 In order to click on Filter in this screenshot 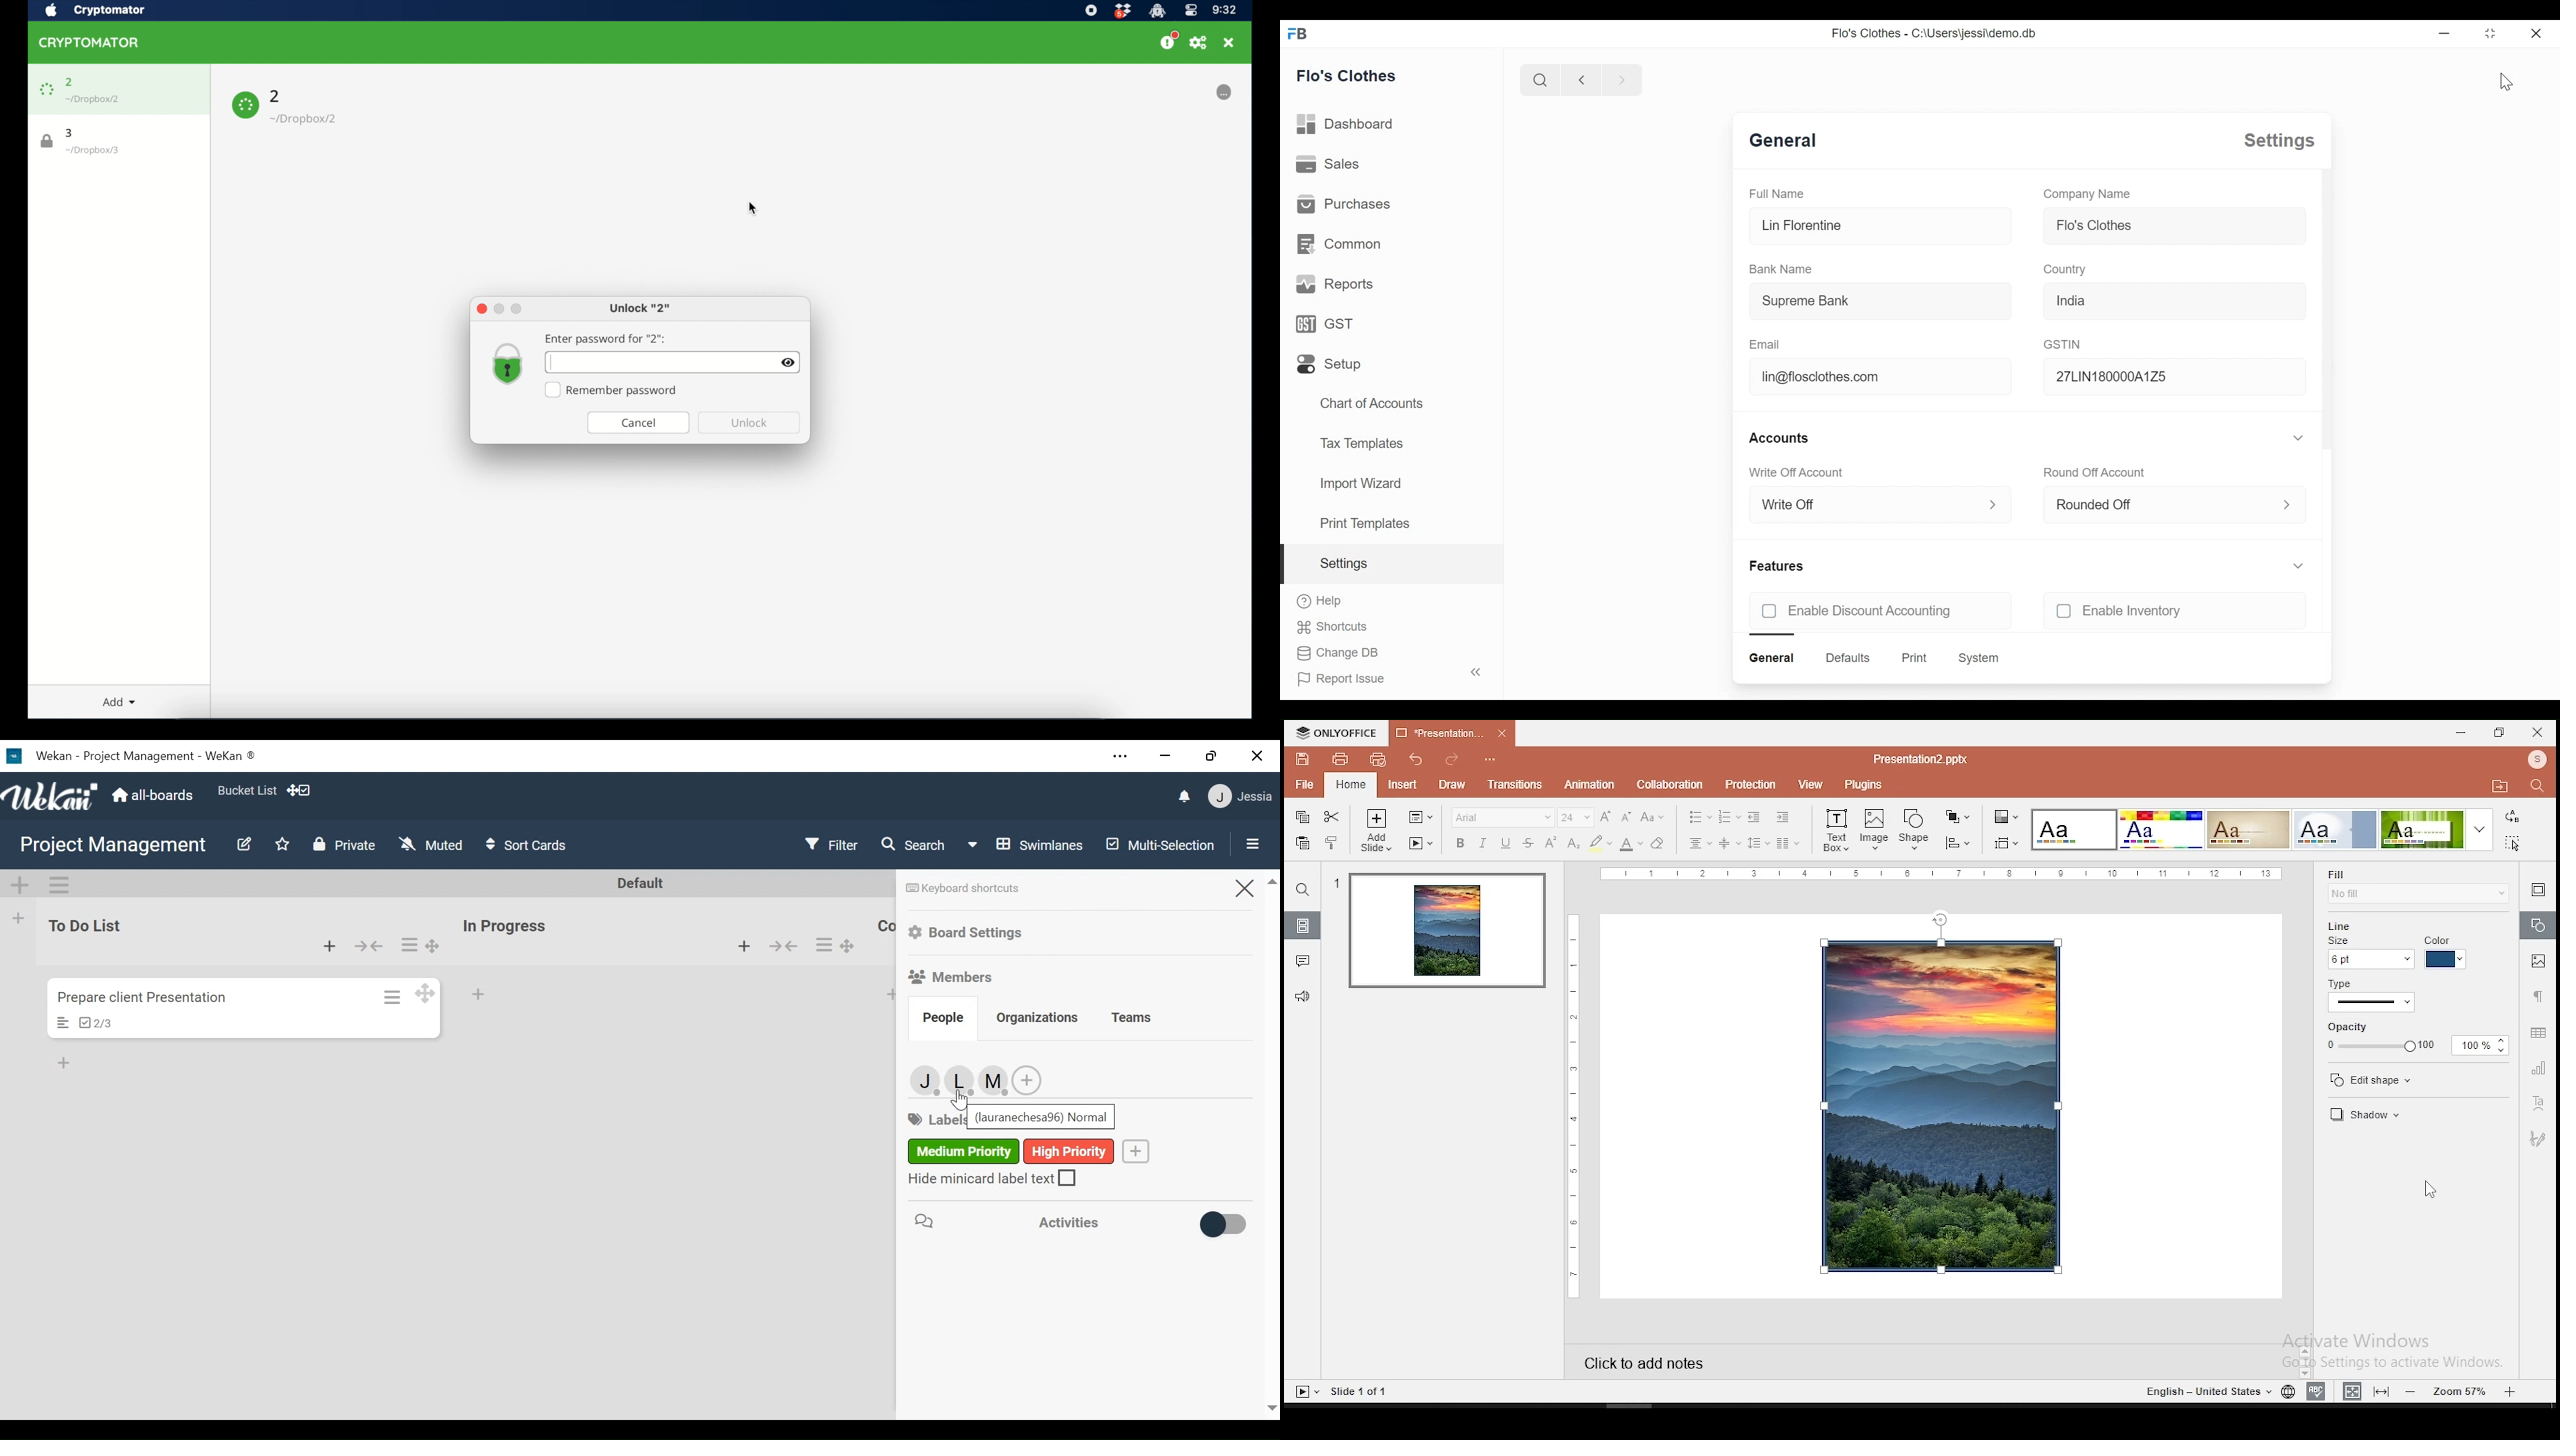, I will do `click(830, 845)`.